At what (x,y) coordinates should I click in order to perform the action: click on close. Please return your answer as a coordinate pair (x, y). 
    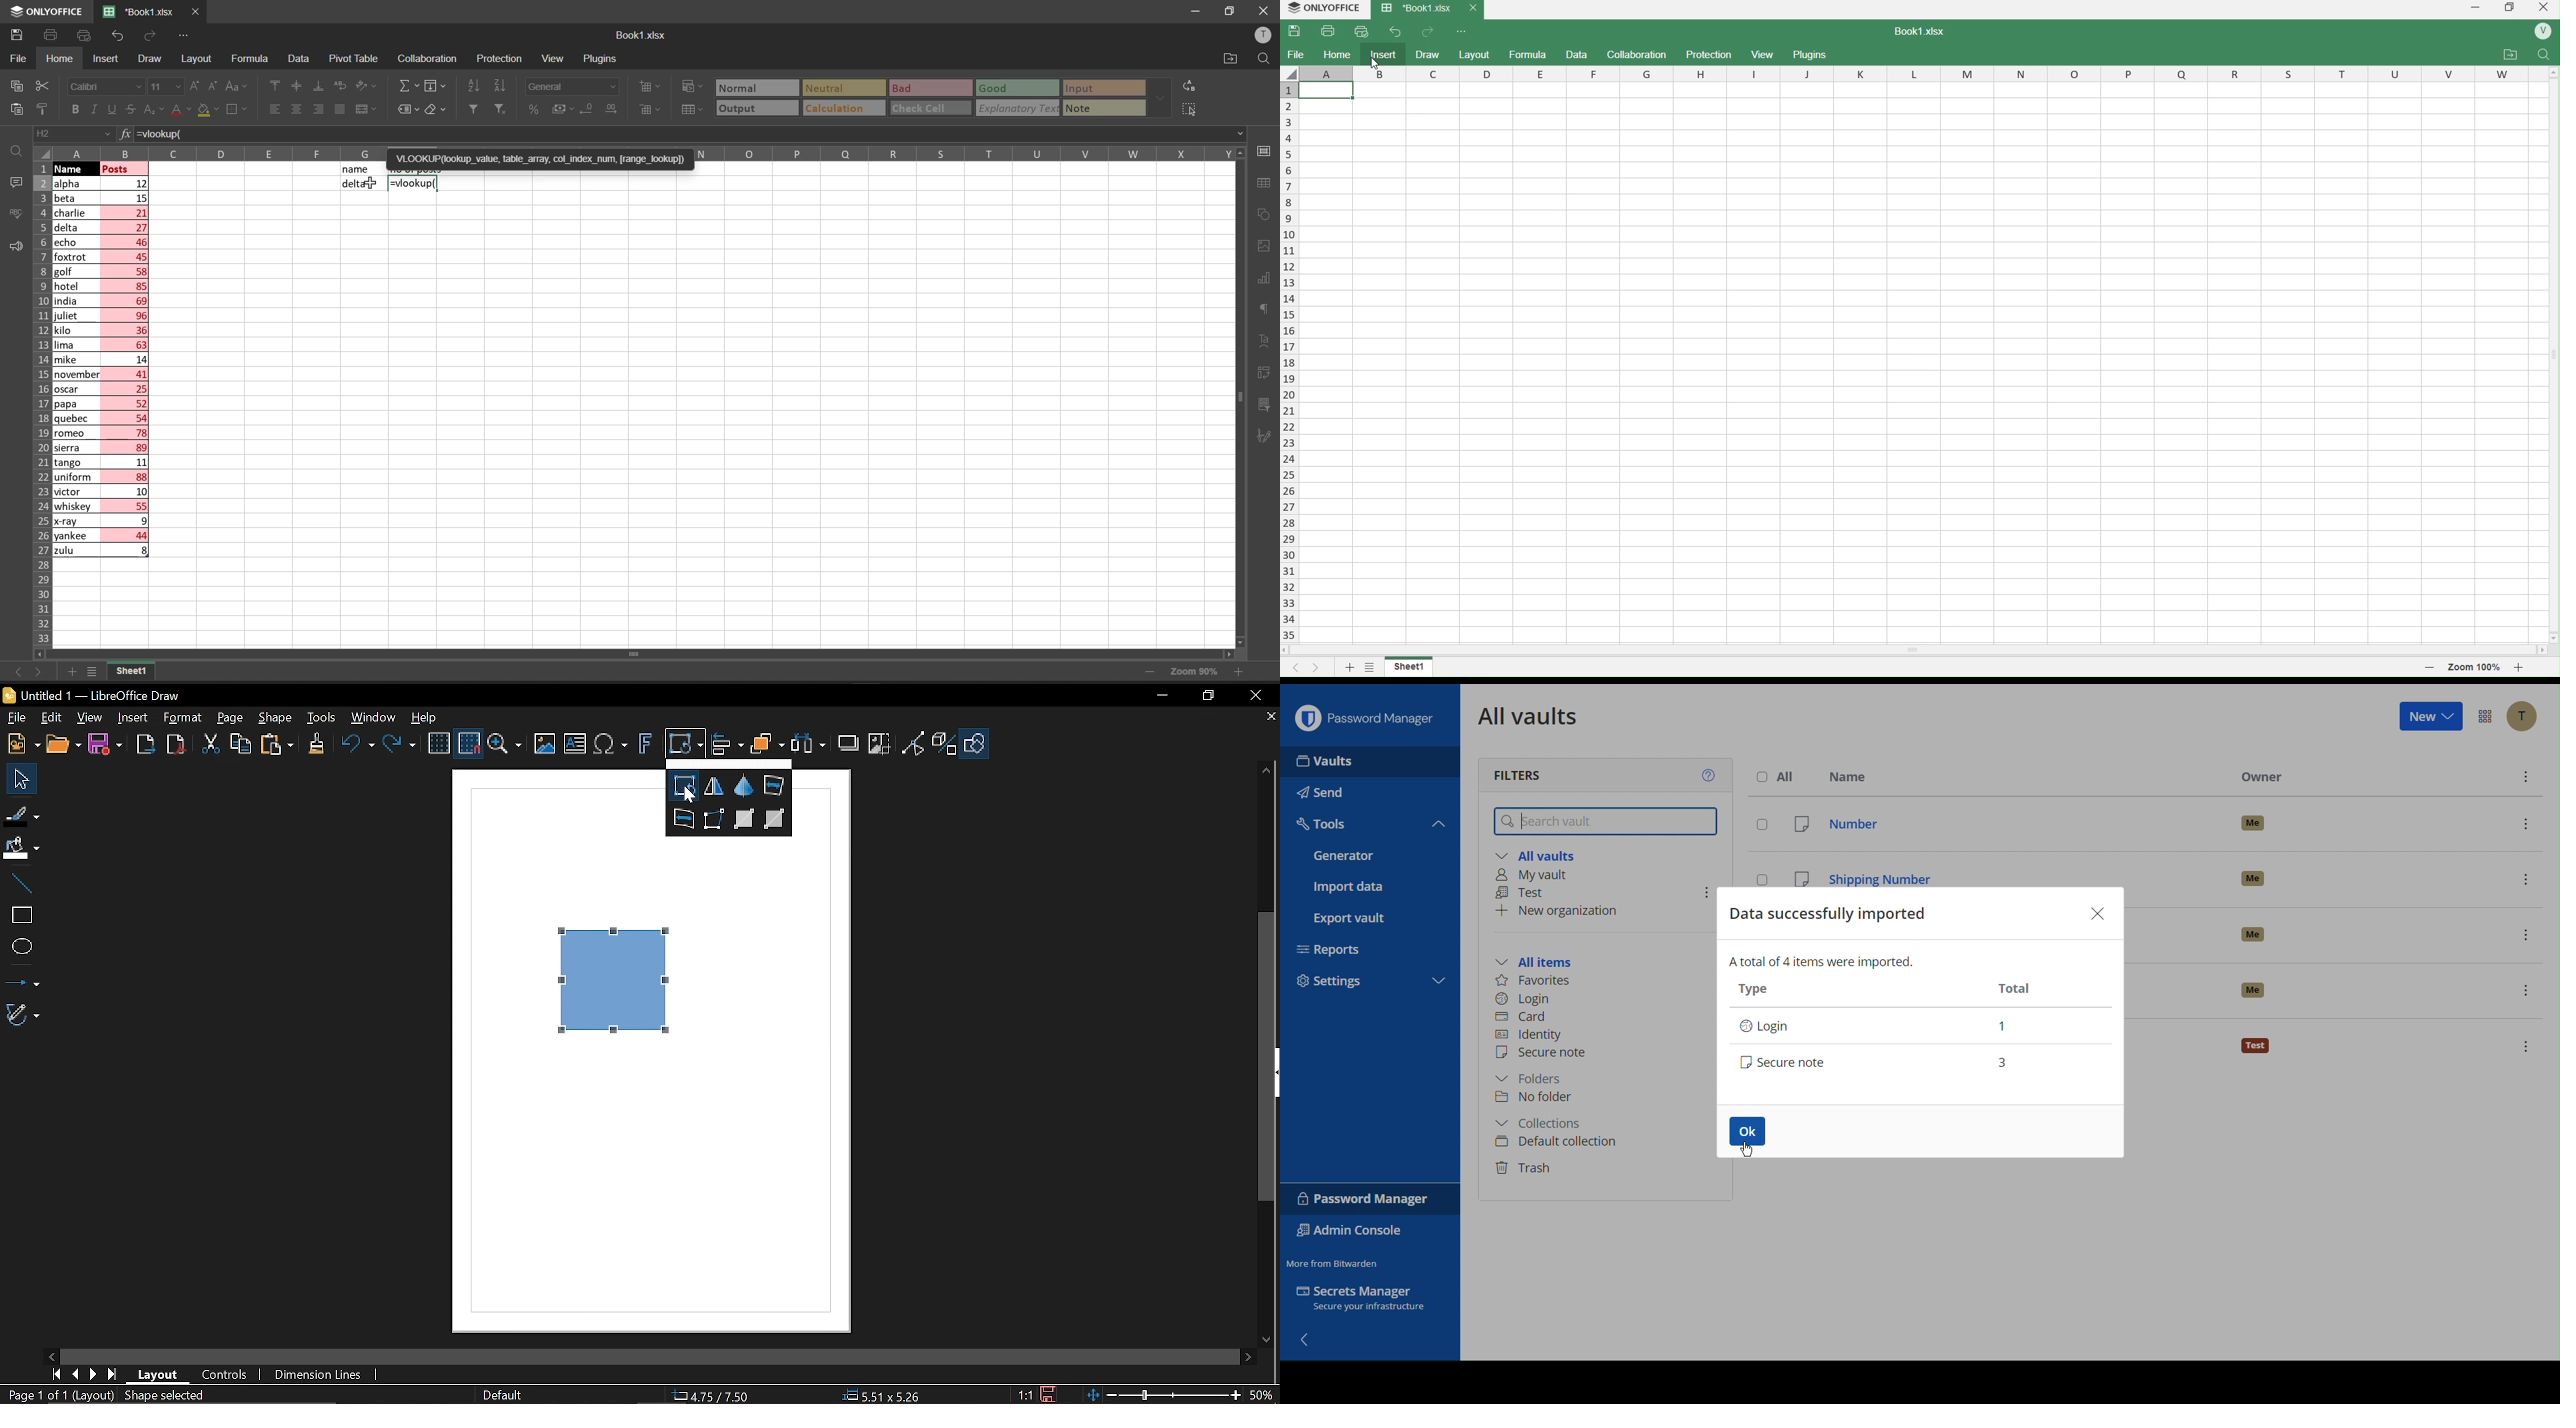
    Looking at the image, I should click on (1261, 11).